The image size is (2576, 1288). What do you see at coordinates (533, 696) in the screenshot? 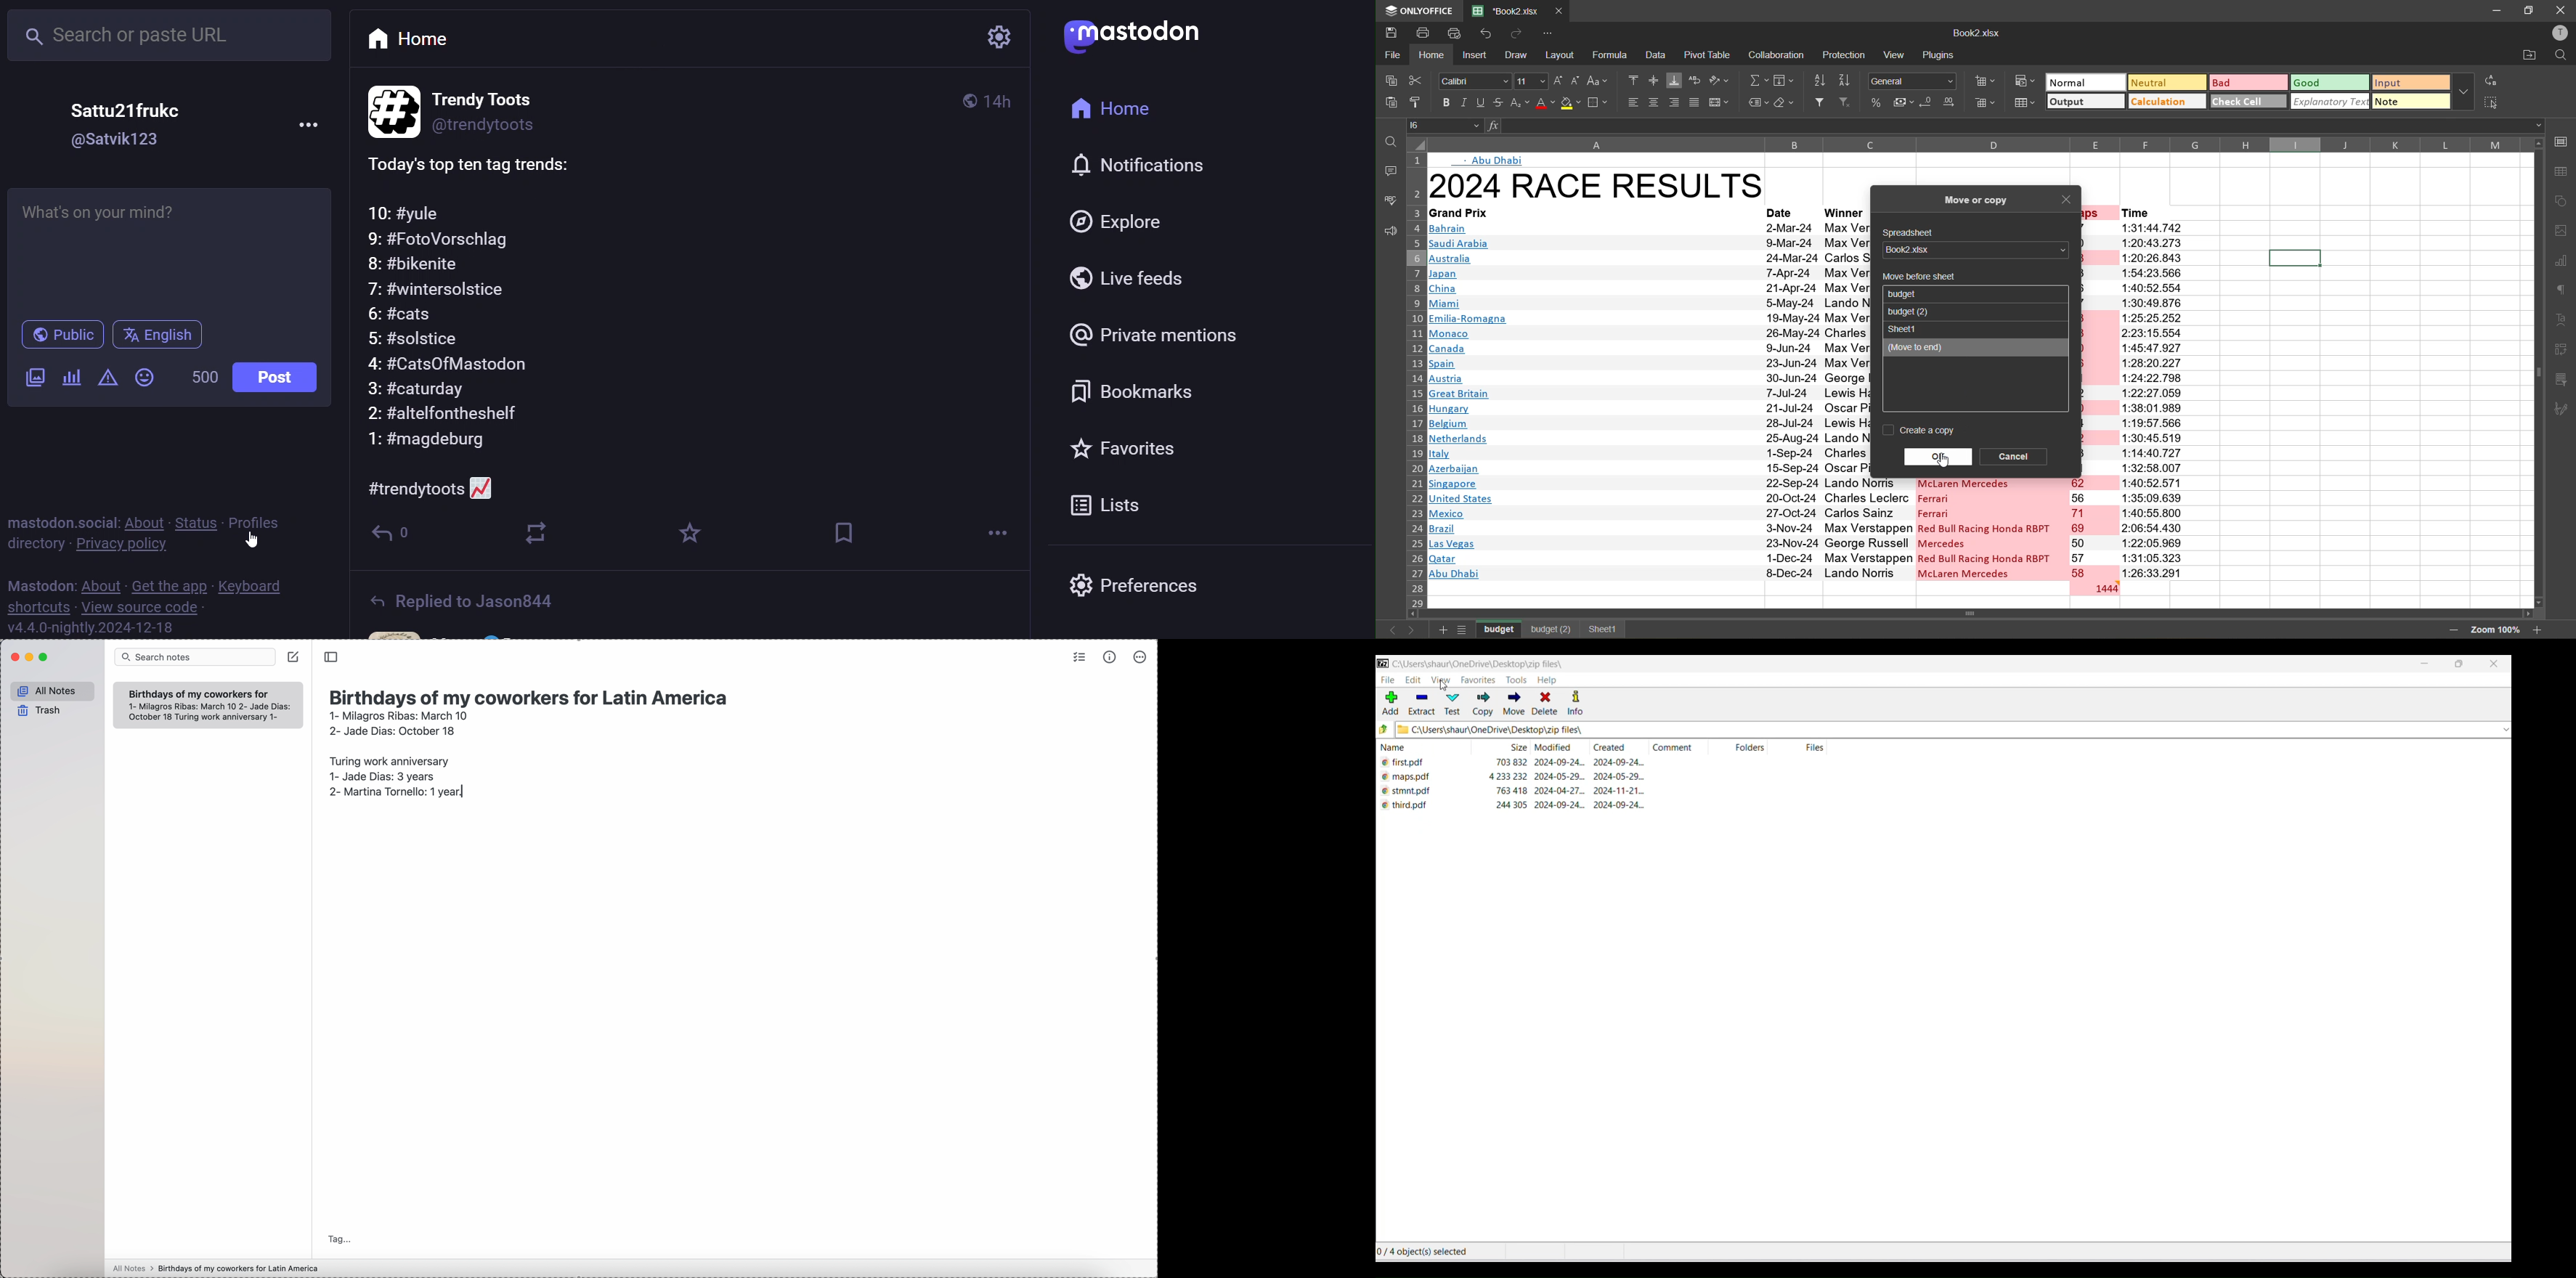
I see `Birthdays of my coworkers for Latin America` at bounding box center [533, 696].